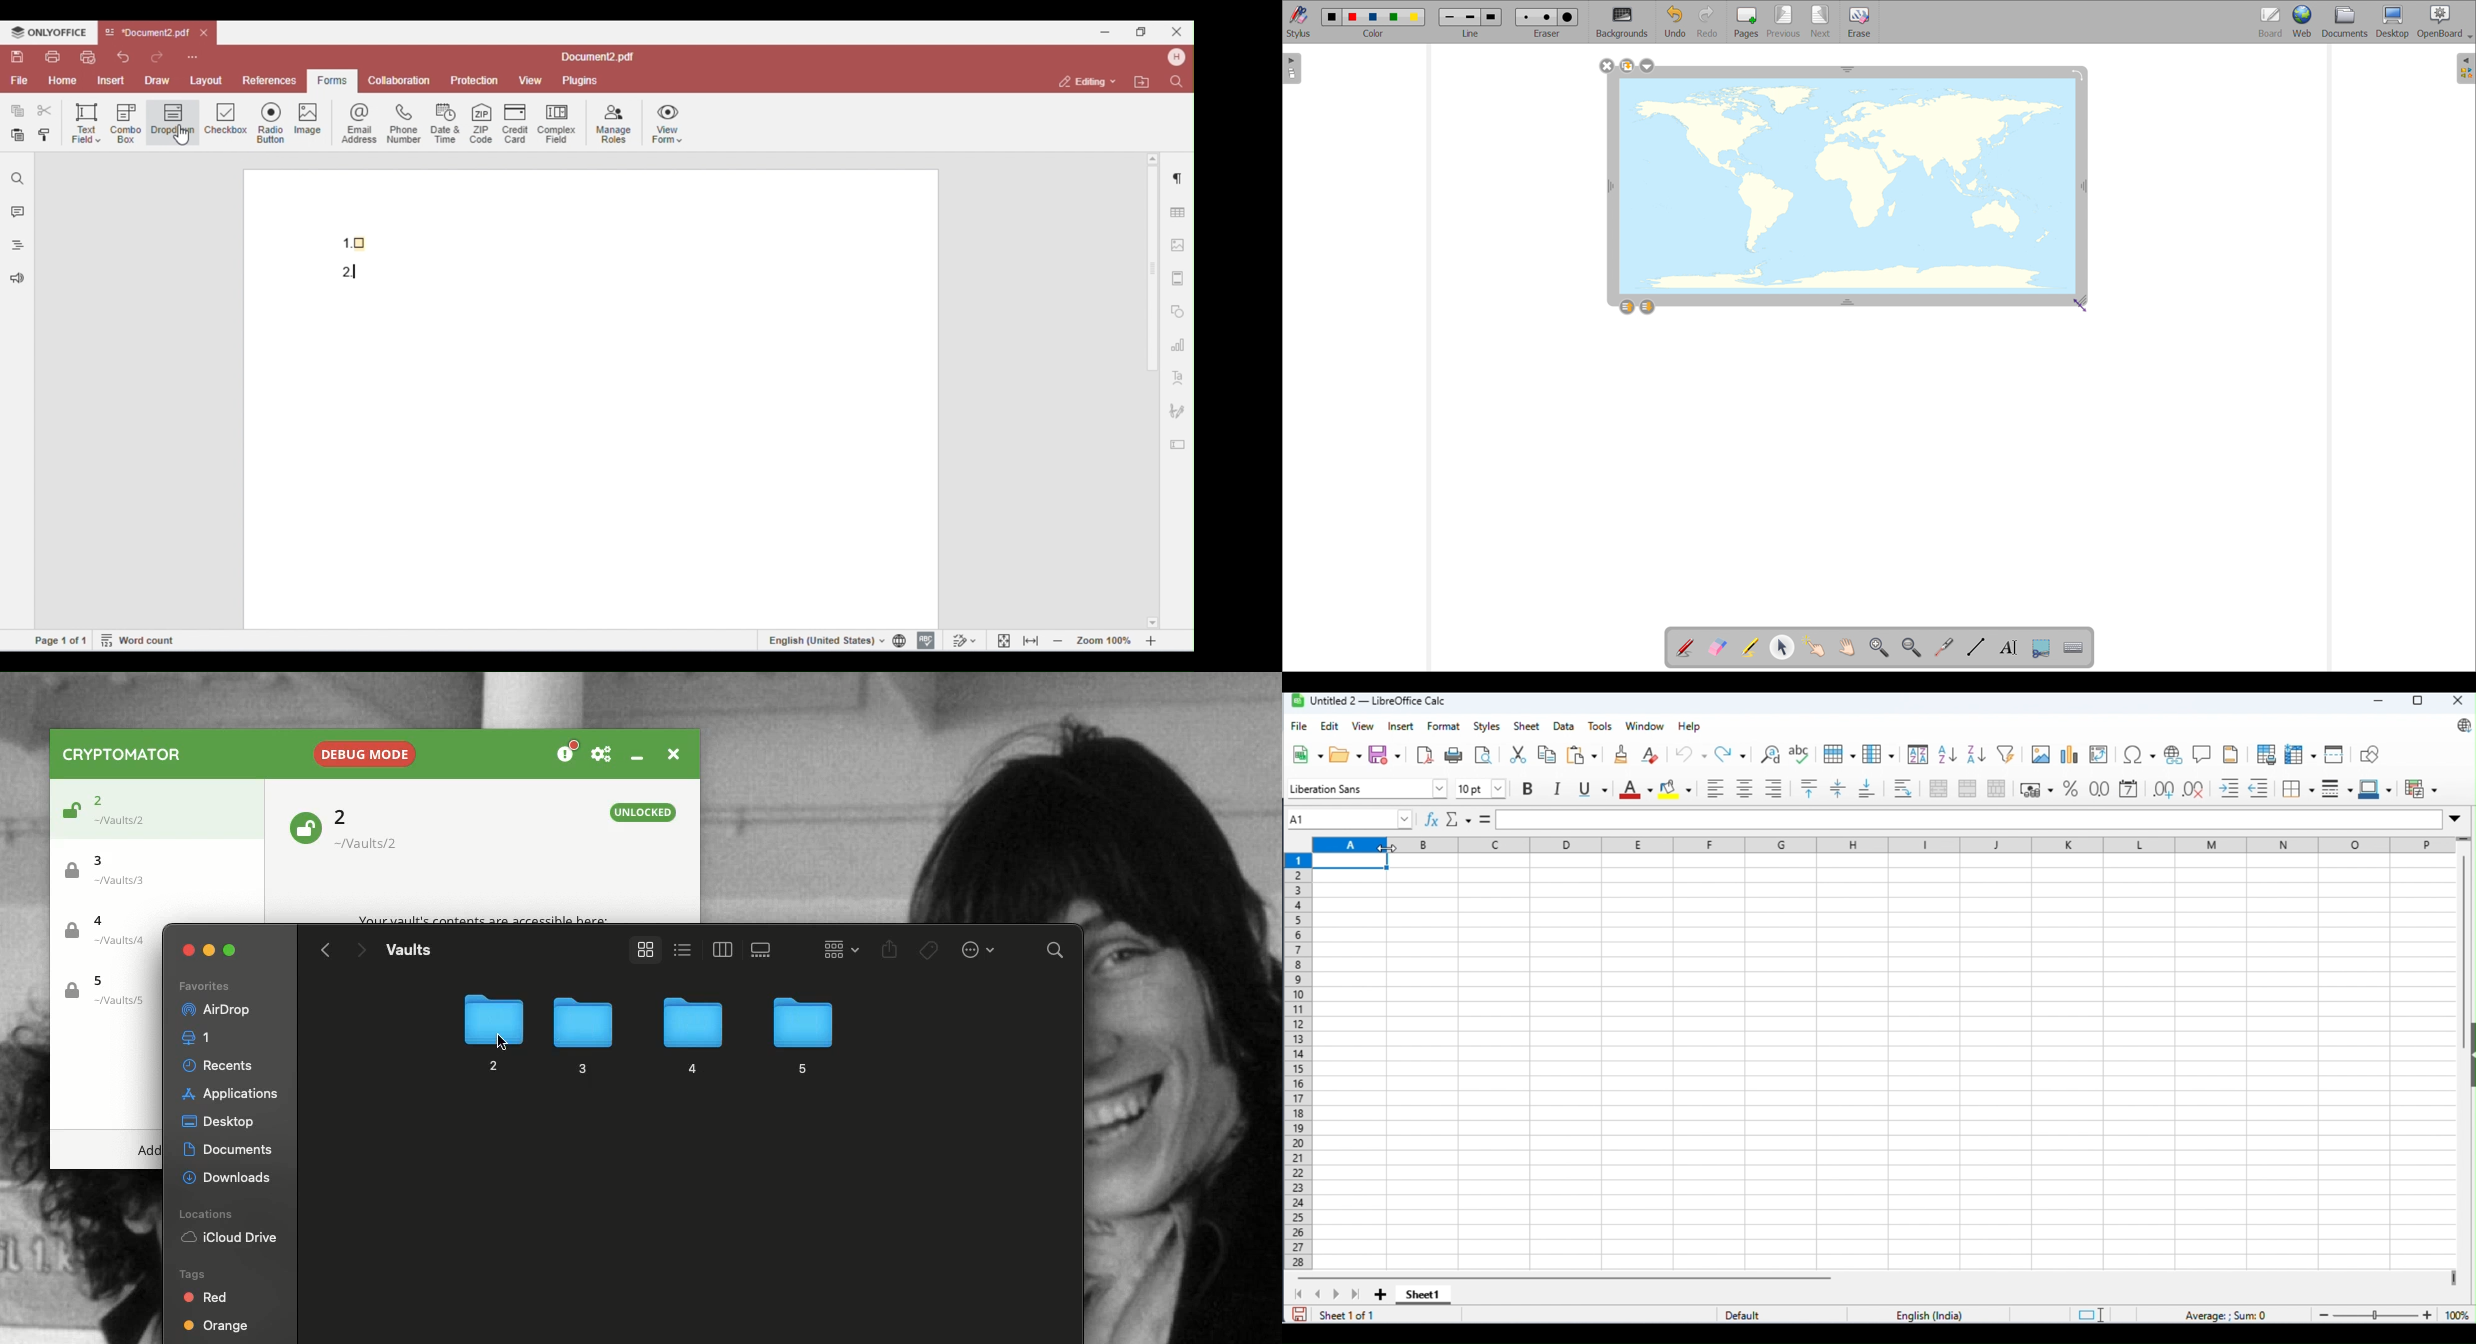 The width and height of the screenshot is (2492, 1344). Describe the element at coordinates (1772, 754) in the screenshot. I see `find and replace` at that location.